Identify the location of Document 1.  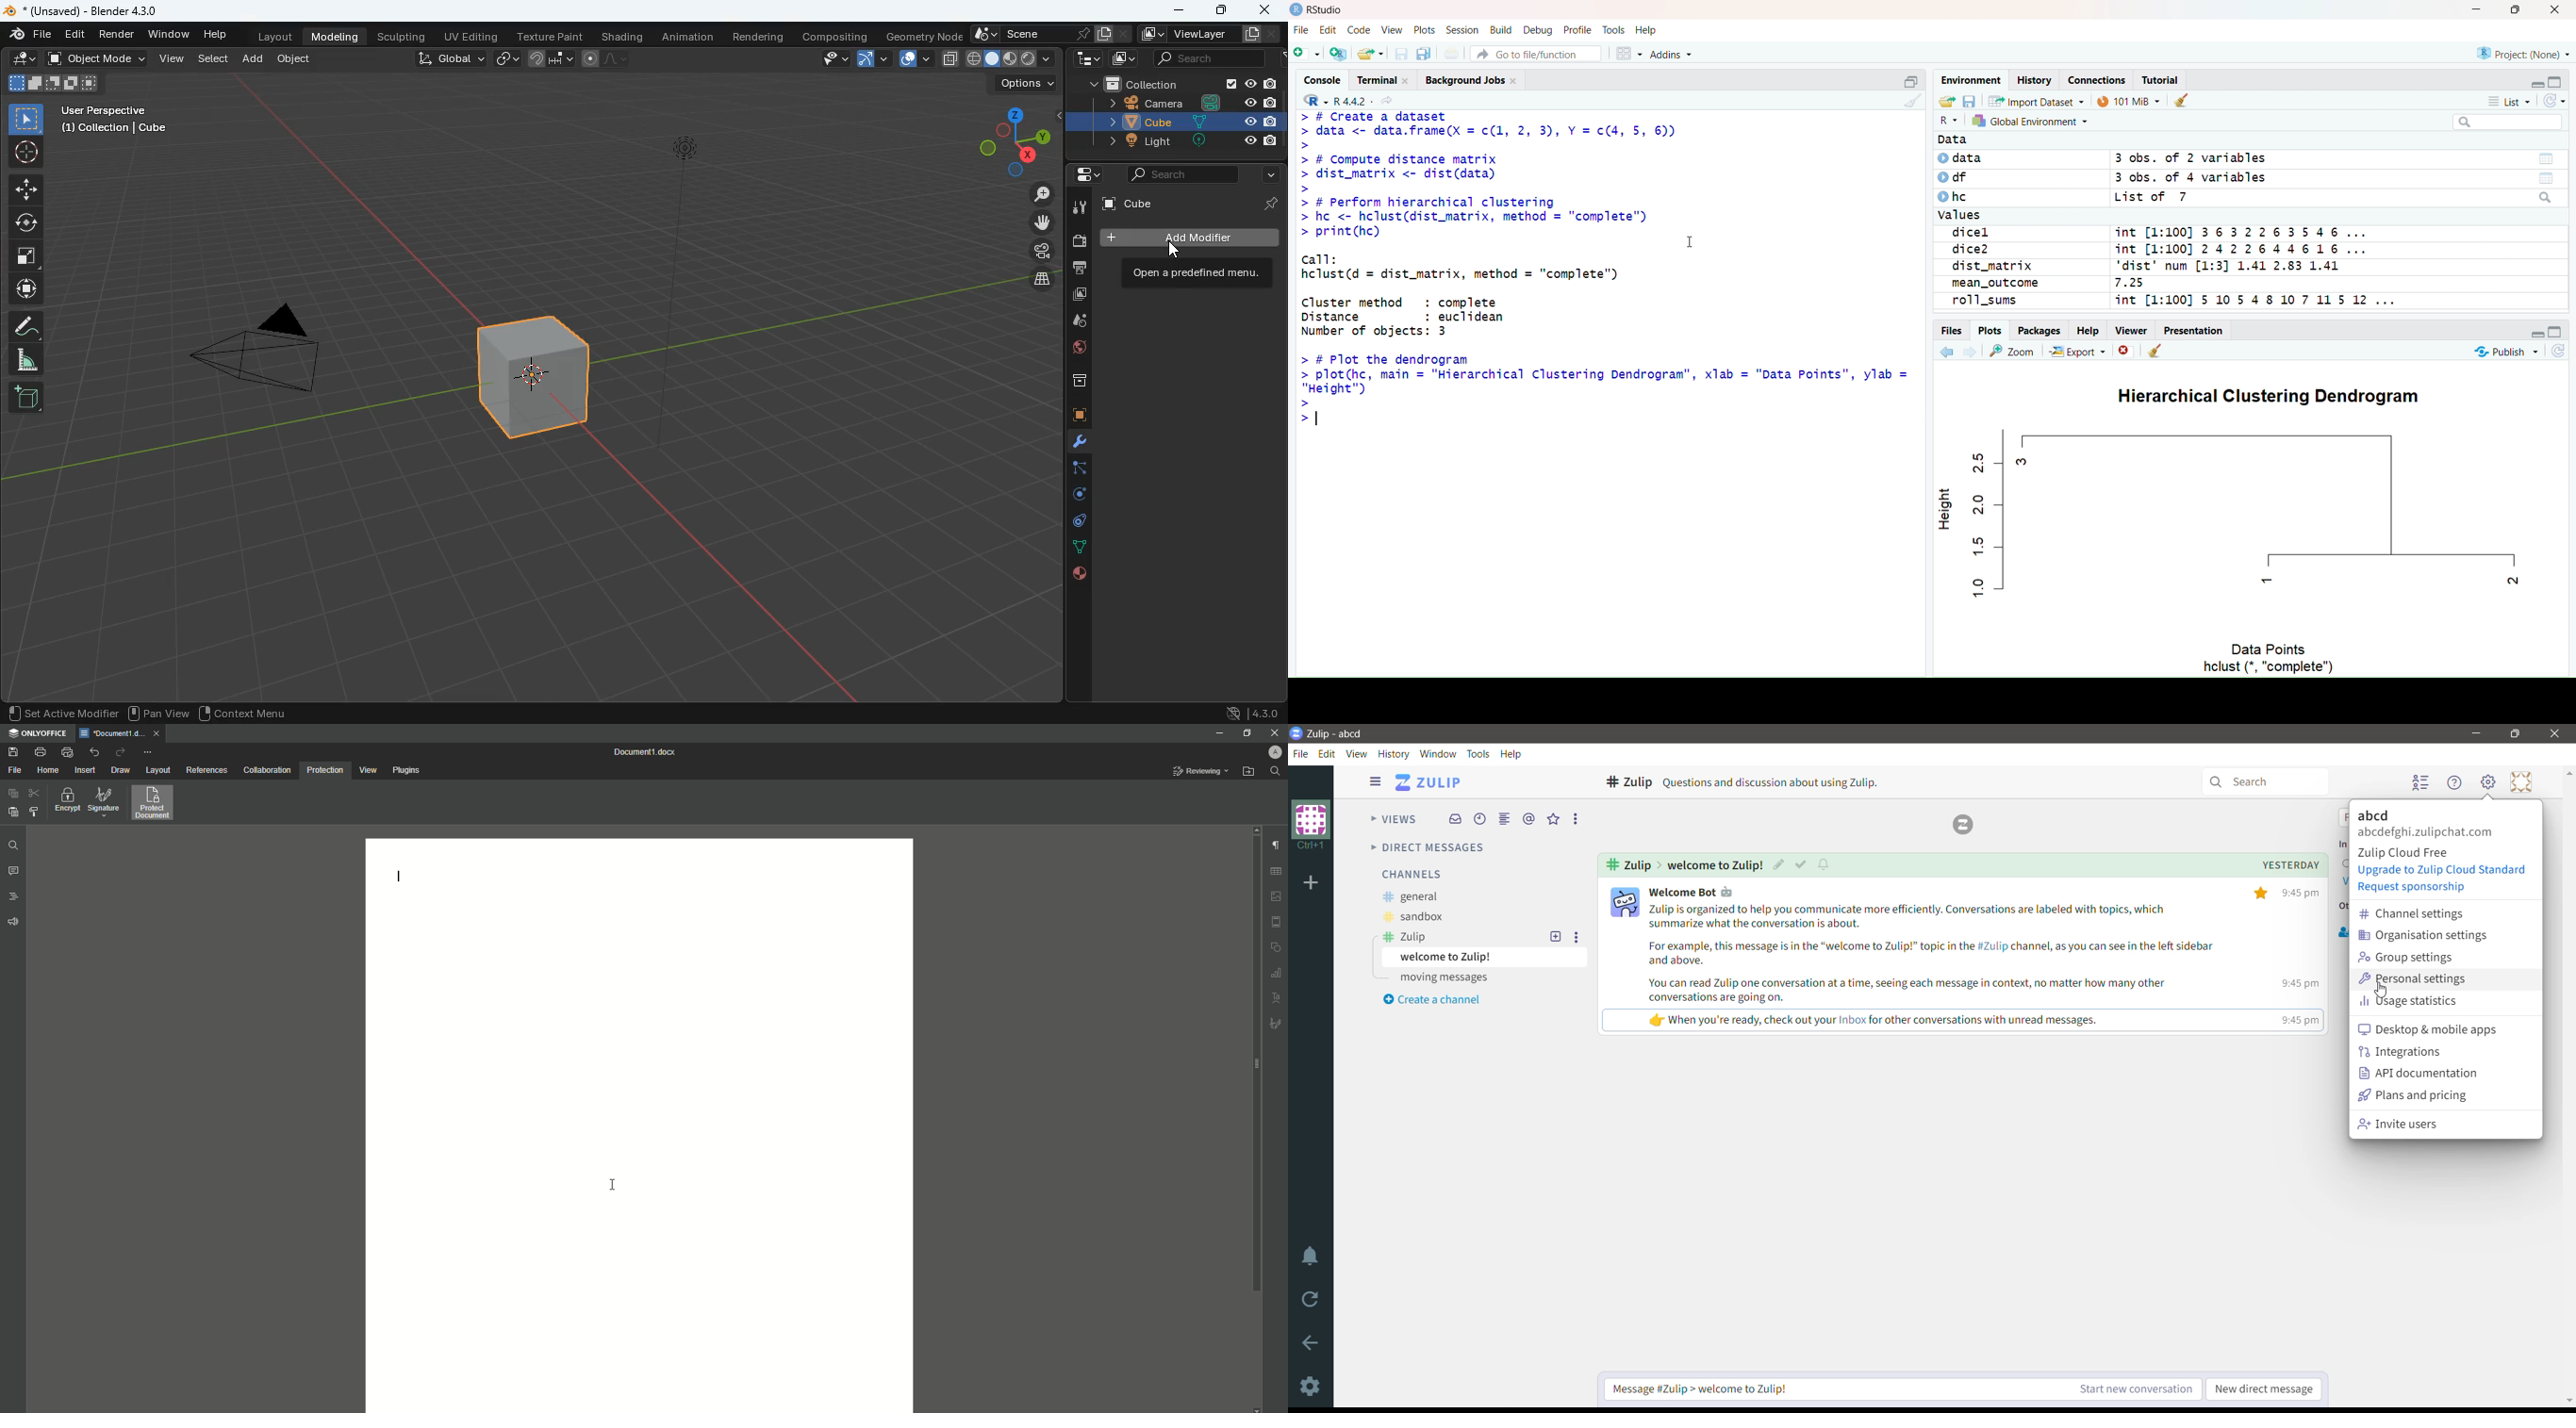
(647, 752).